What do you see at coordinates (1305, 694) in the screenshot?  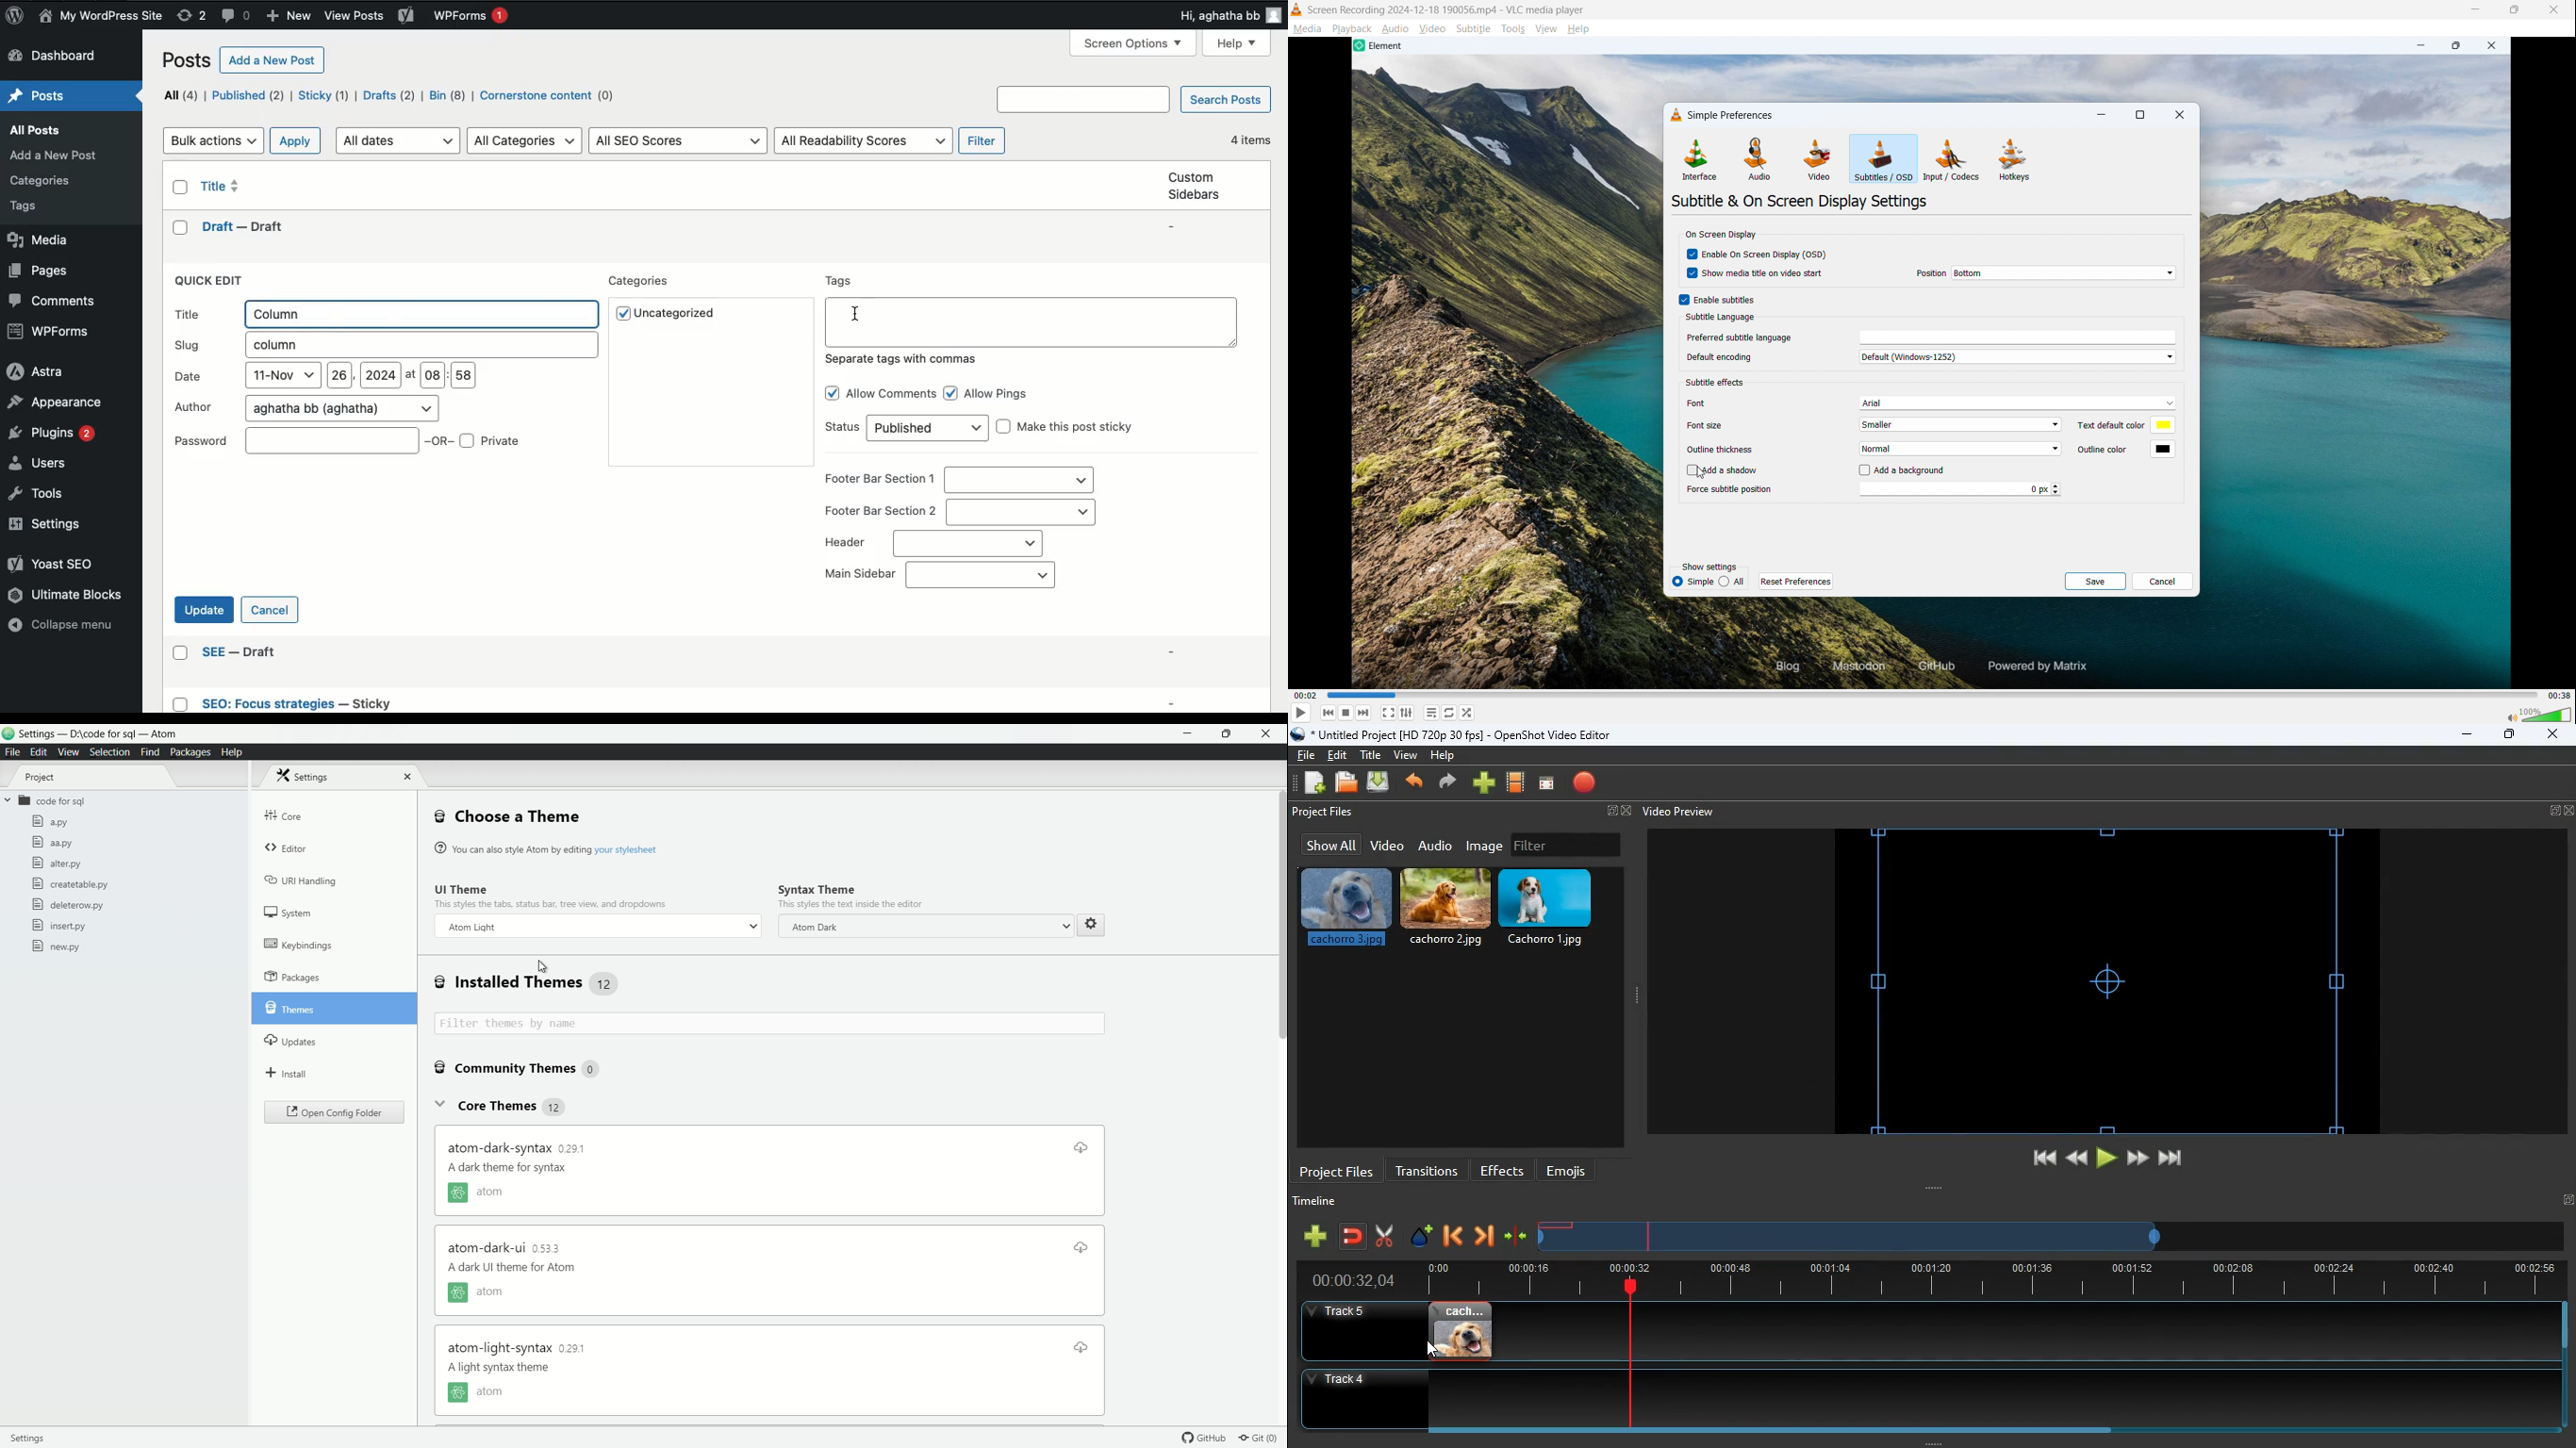 I see `00 : 02` at bounding box center [1305, 694].